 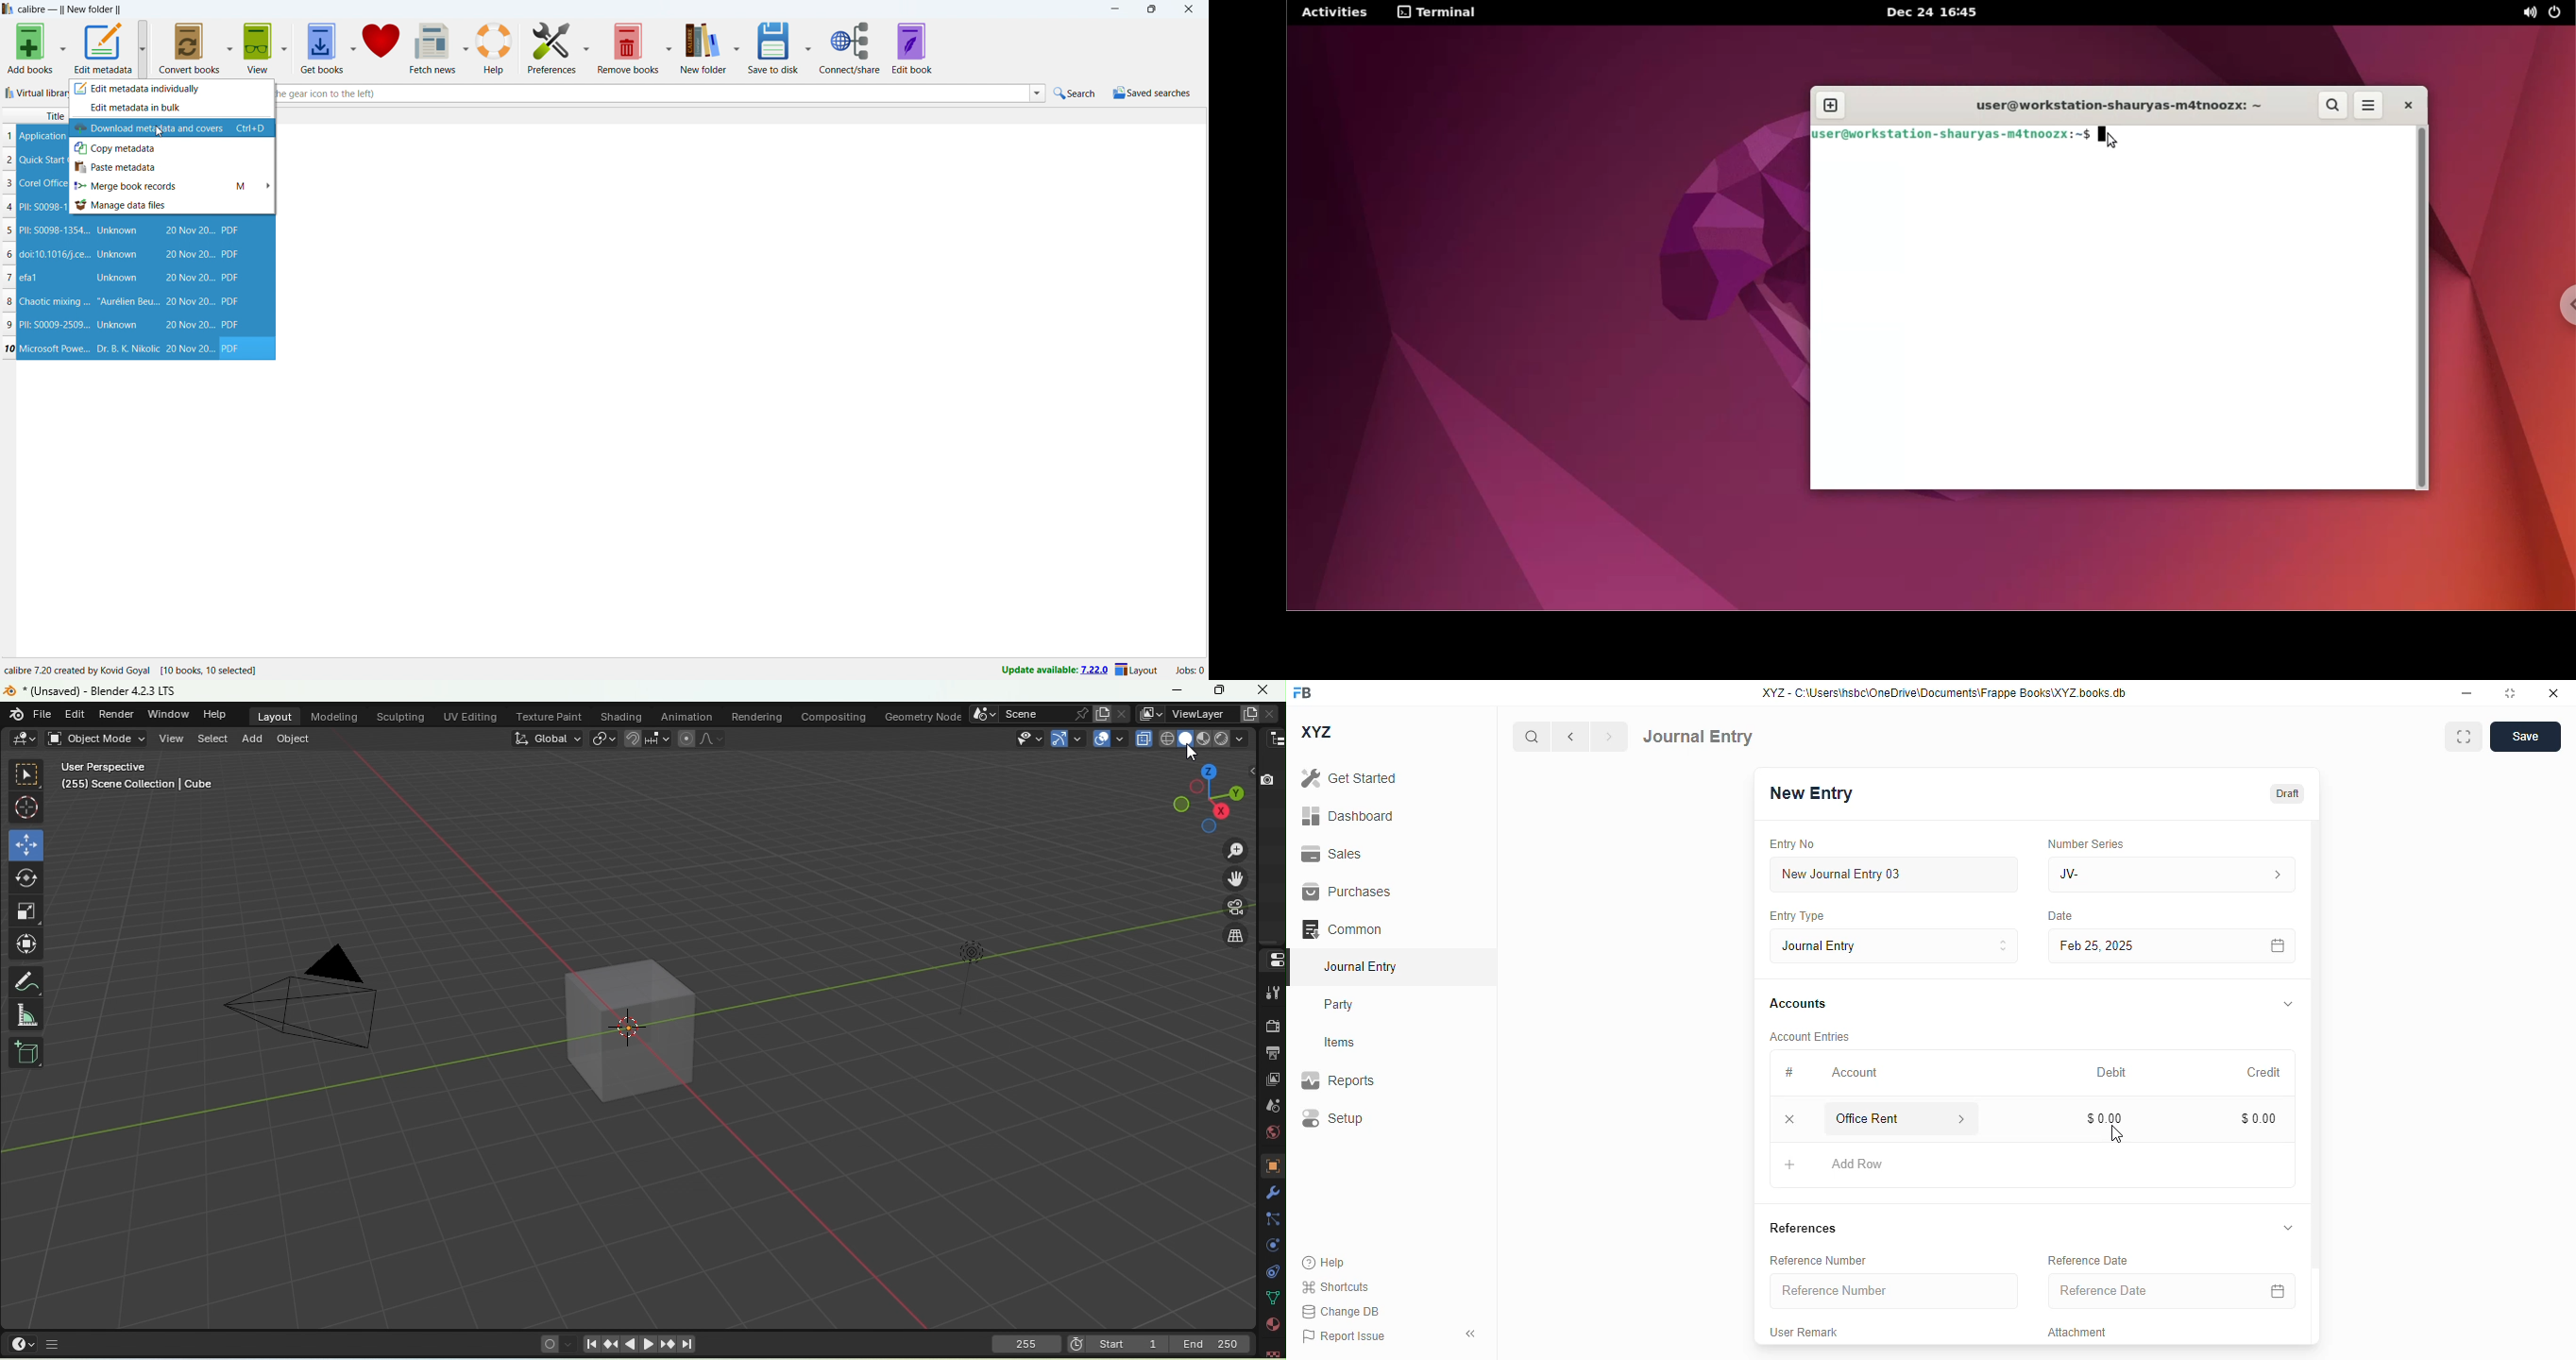 What do you see at coordinates (1273, 959) in the screenshot?
I see `Editor type` at bounding box center [1273, 959].